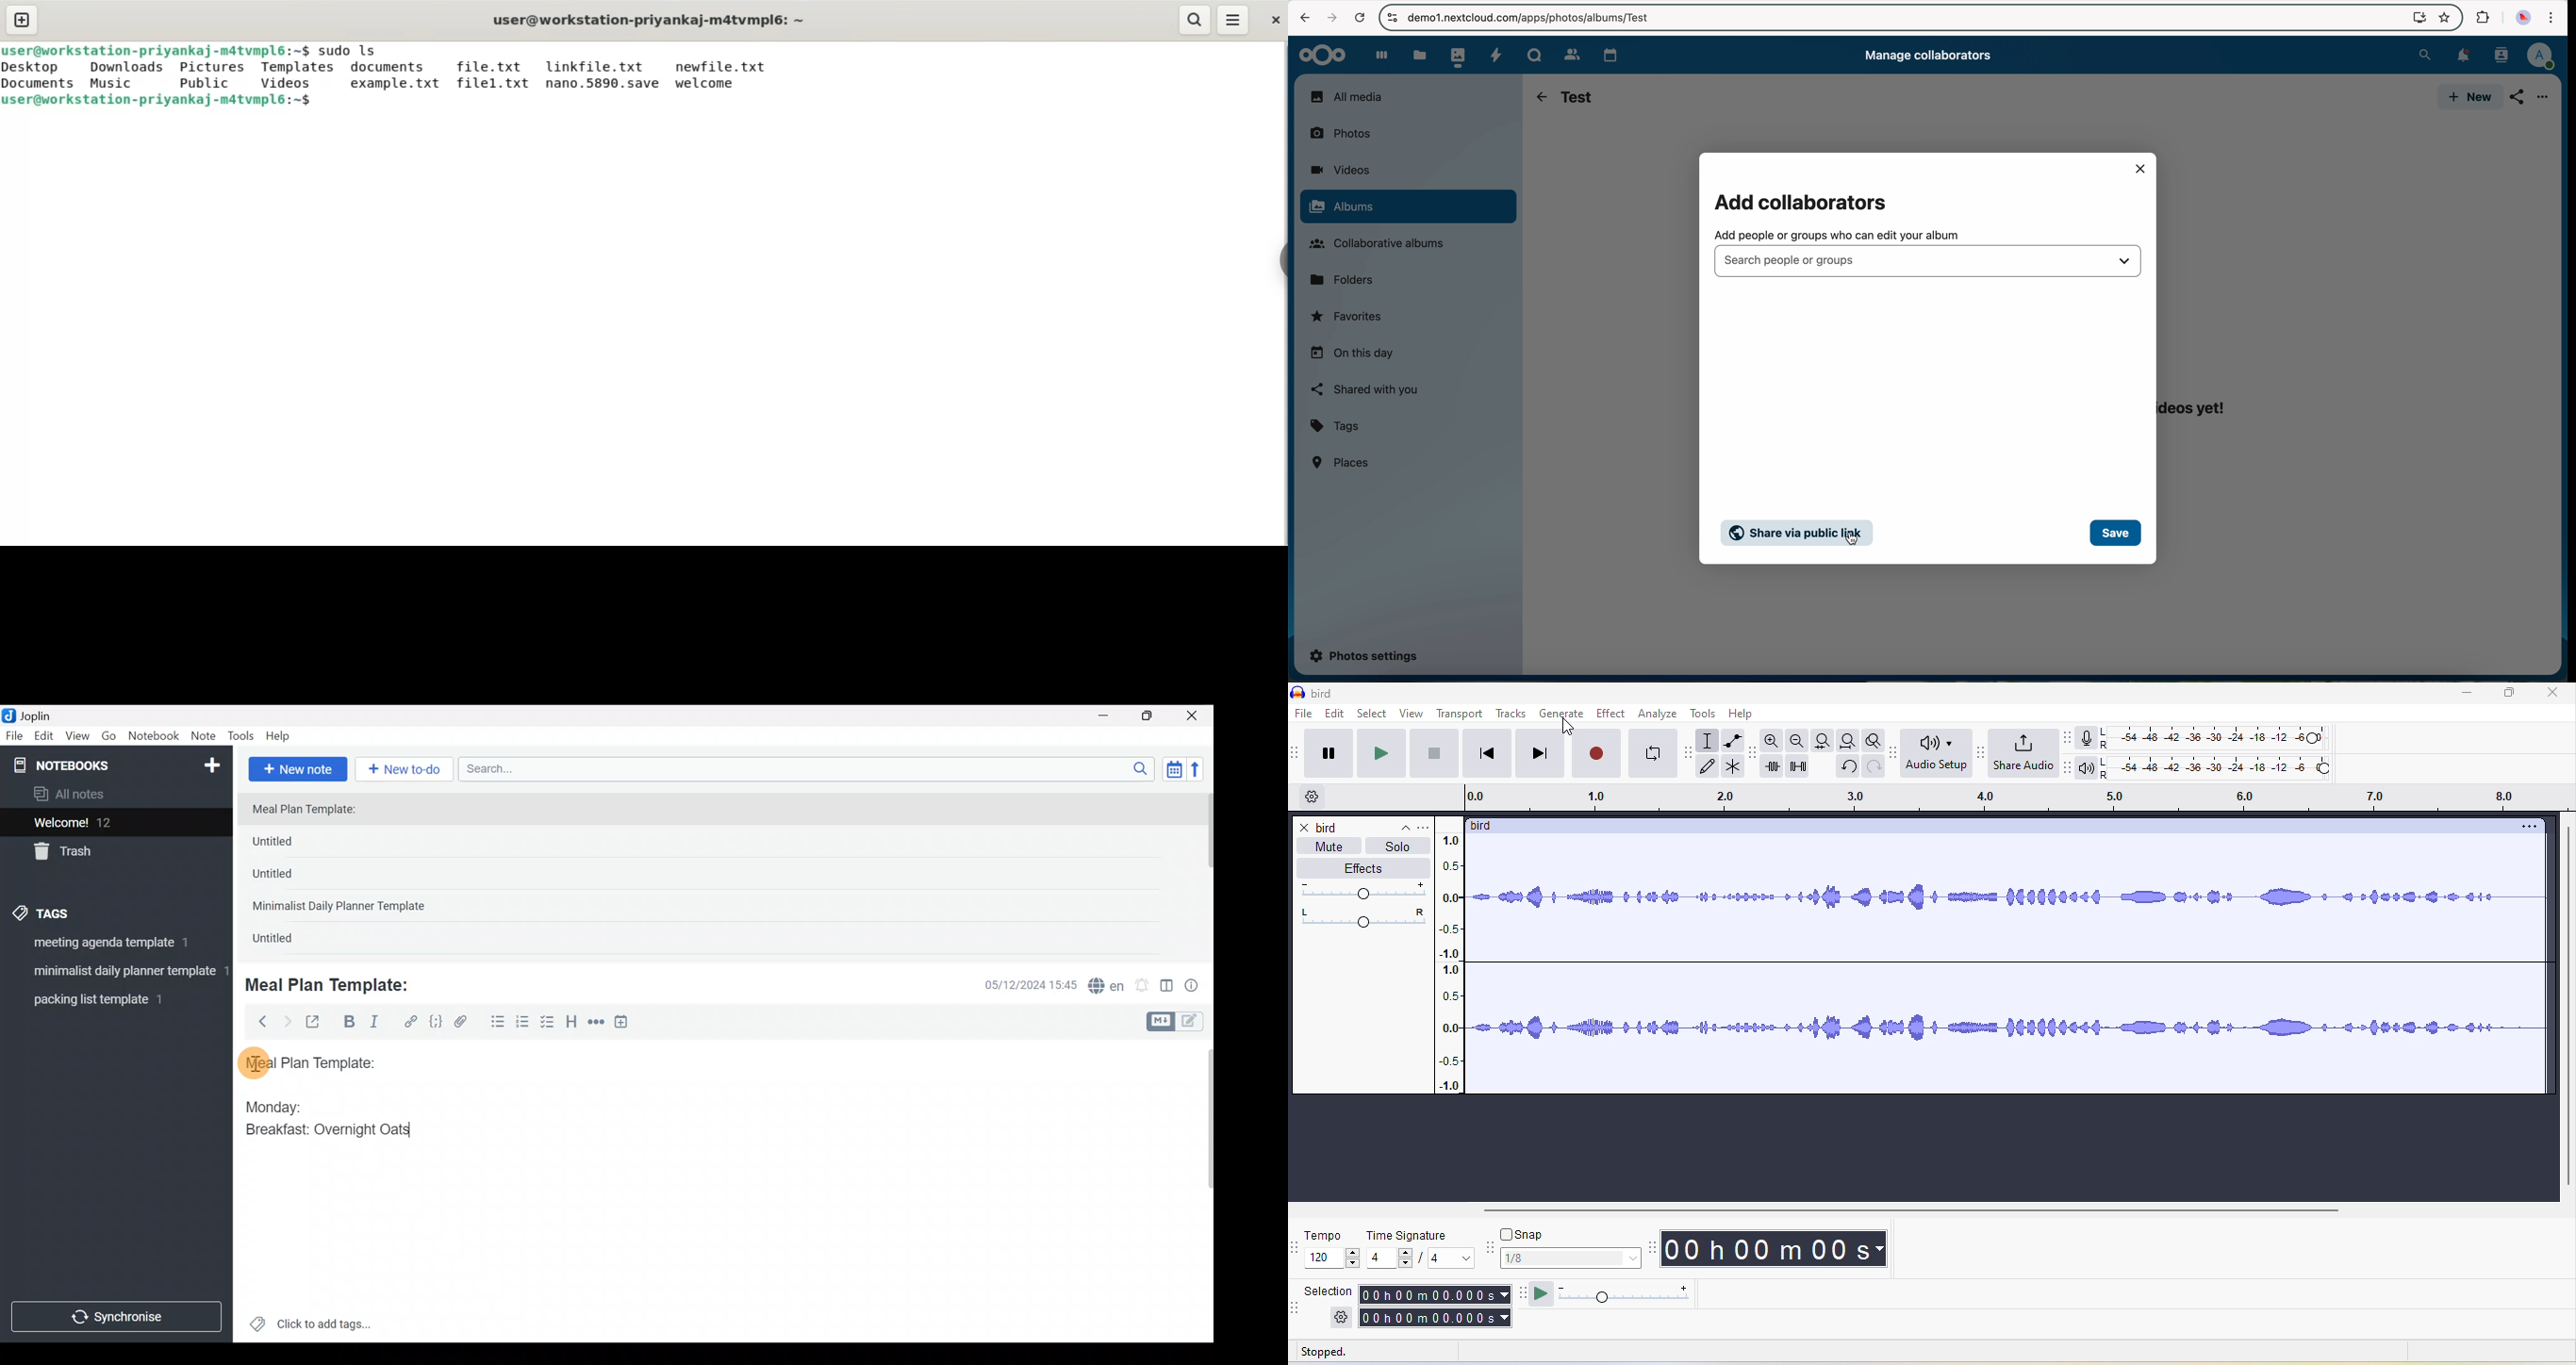 The height and width of the screenshot is (1372, 2576). I want to click on stop, so click(1433, 753).